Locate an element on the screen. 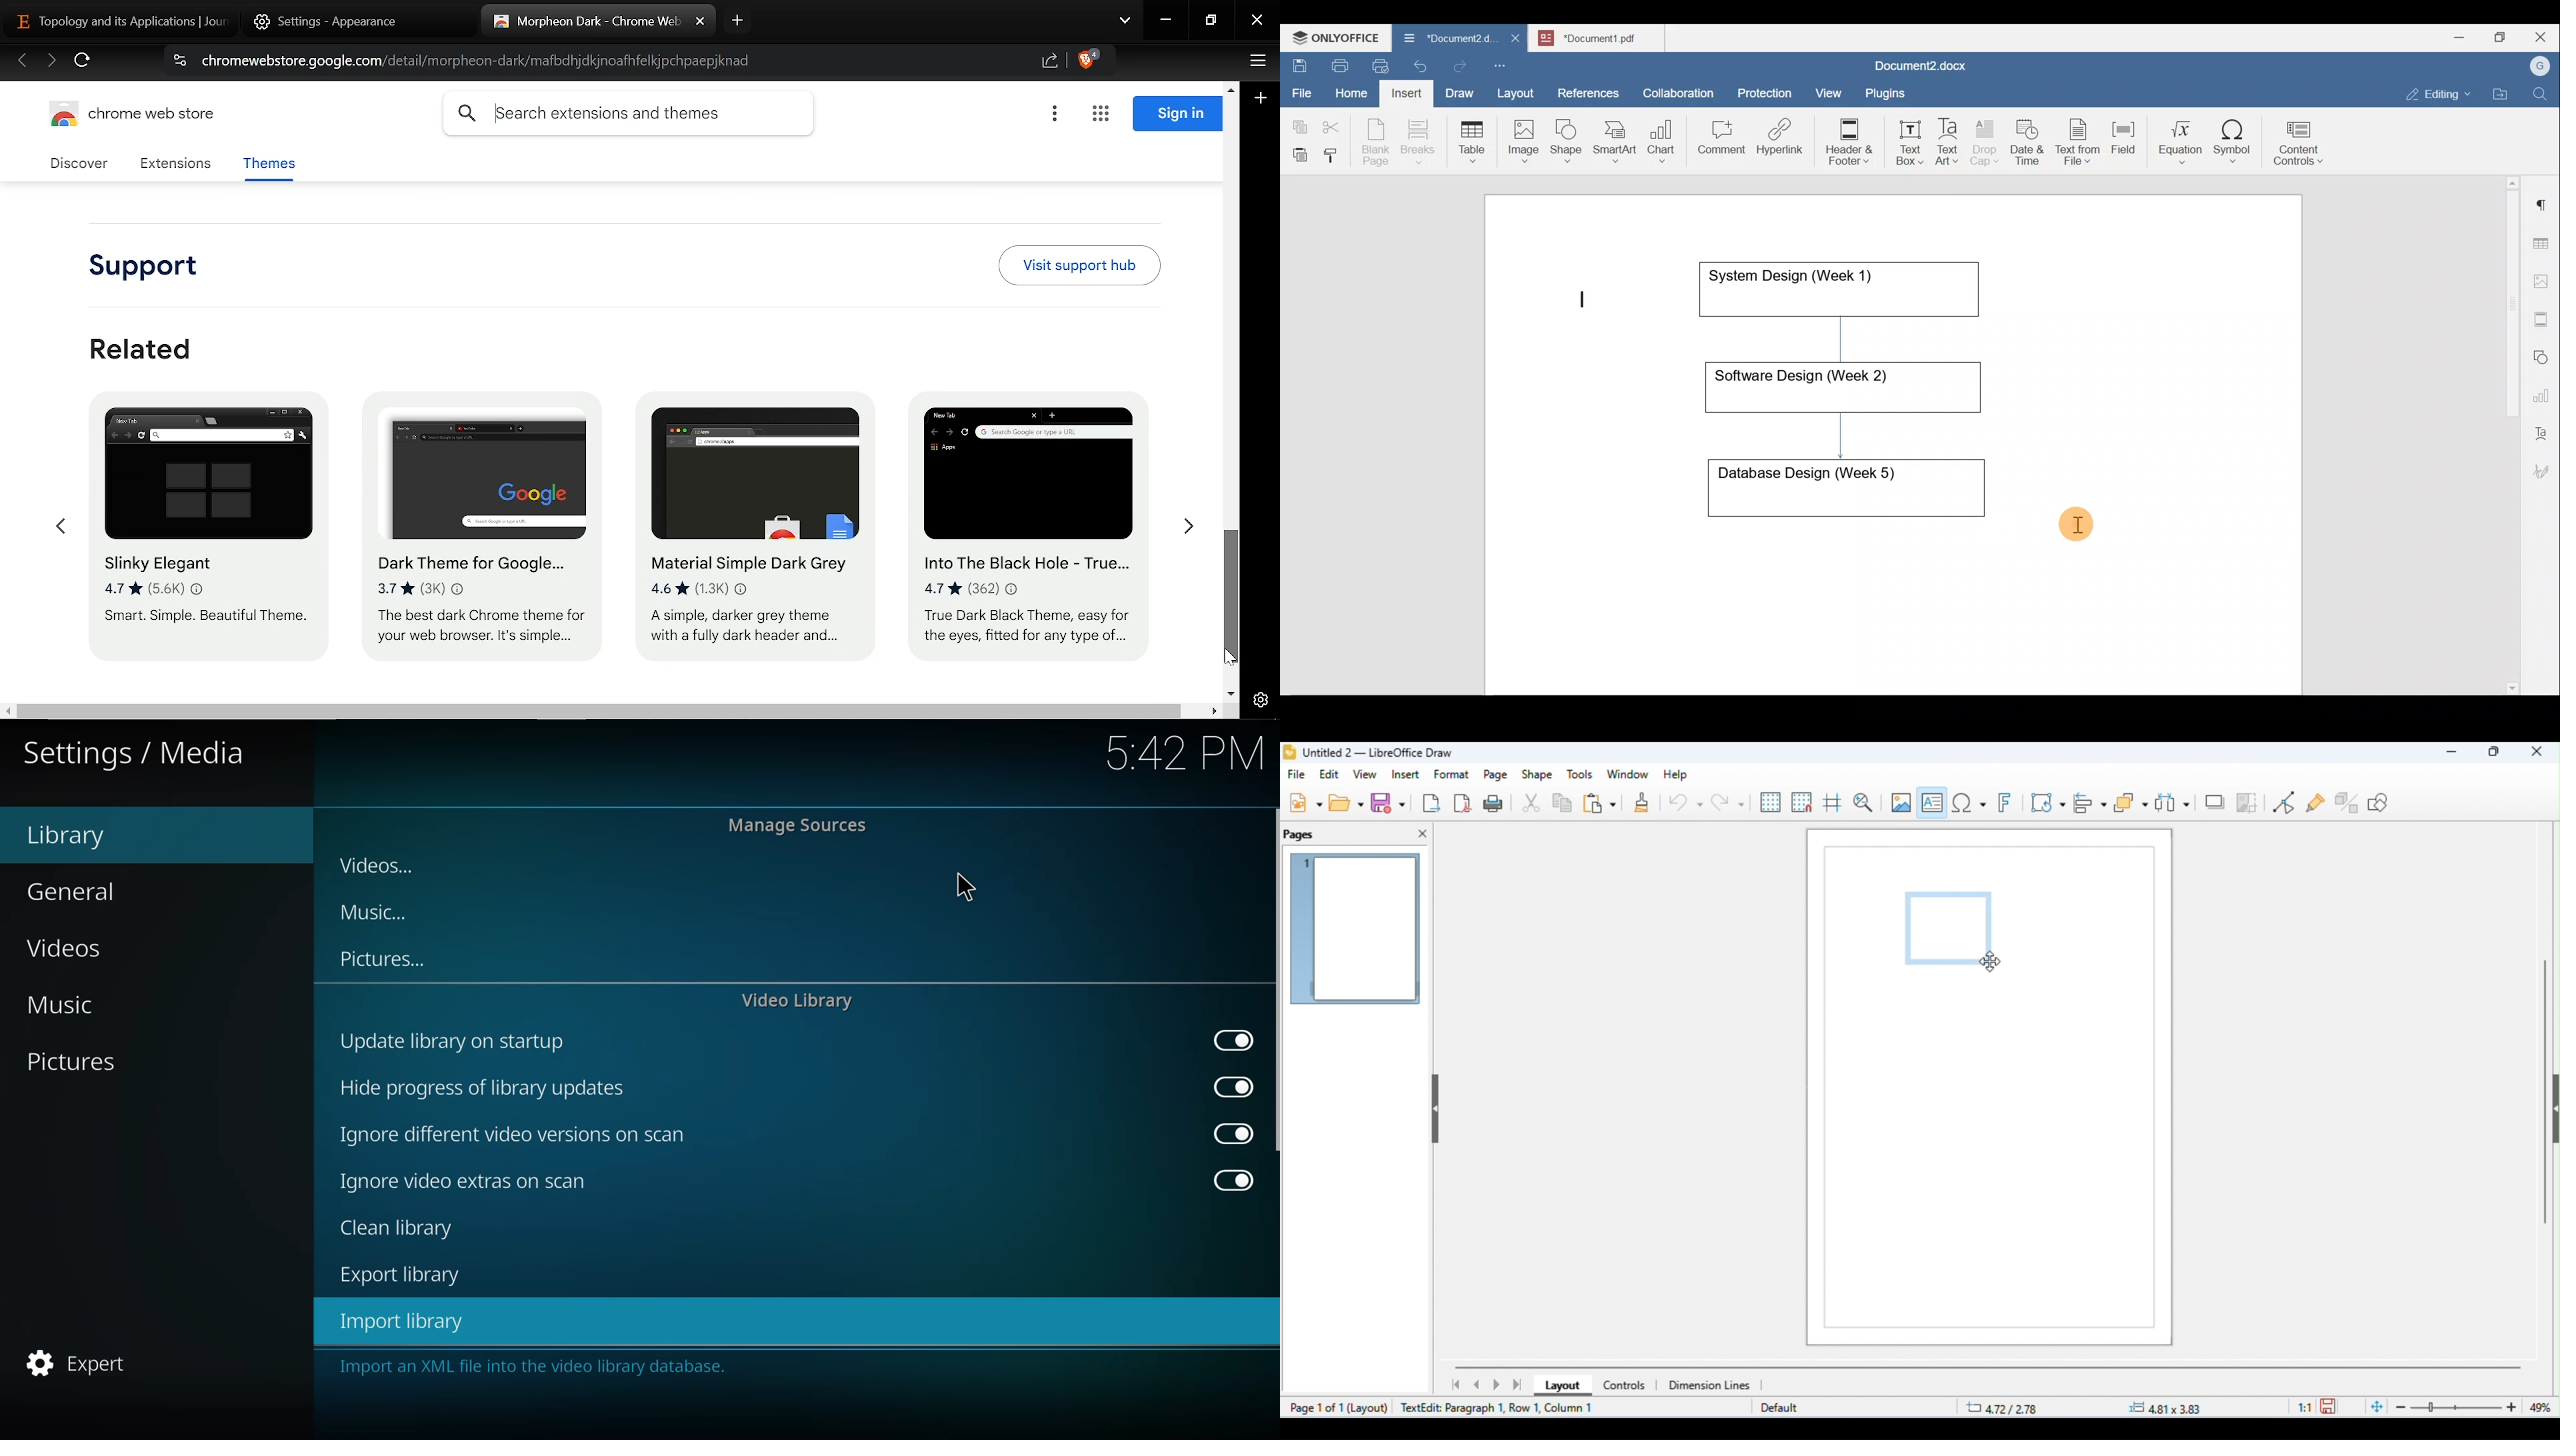 Image resolution: width=2576 pixels, height=1456 pixels. video is located at coordinates (798, 1003).